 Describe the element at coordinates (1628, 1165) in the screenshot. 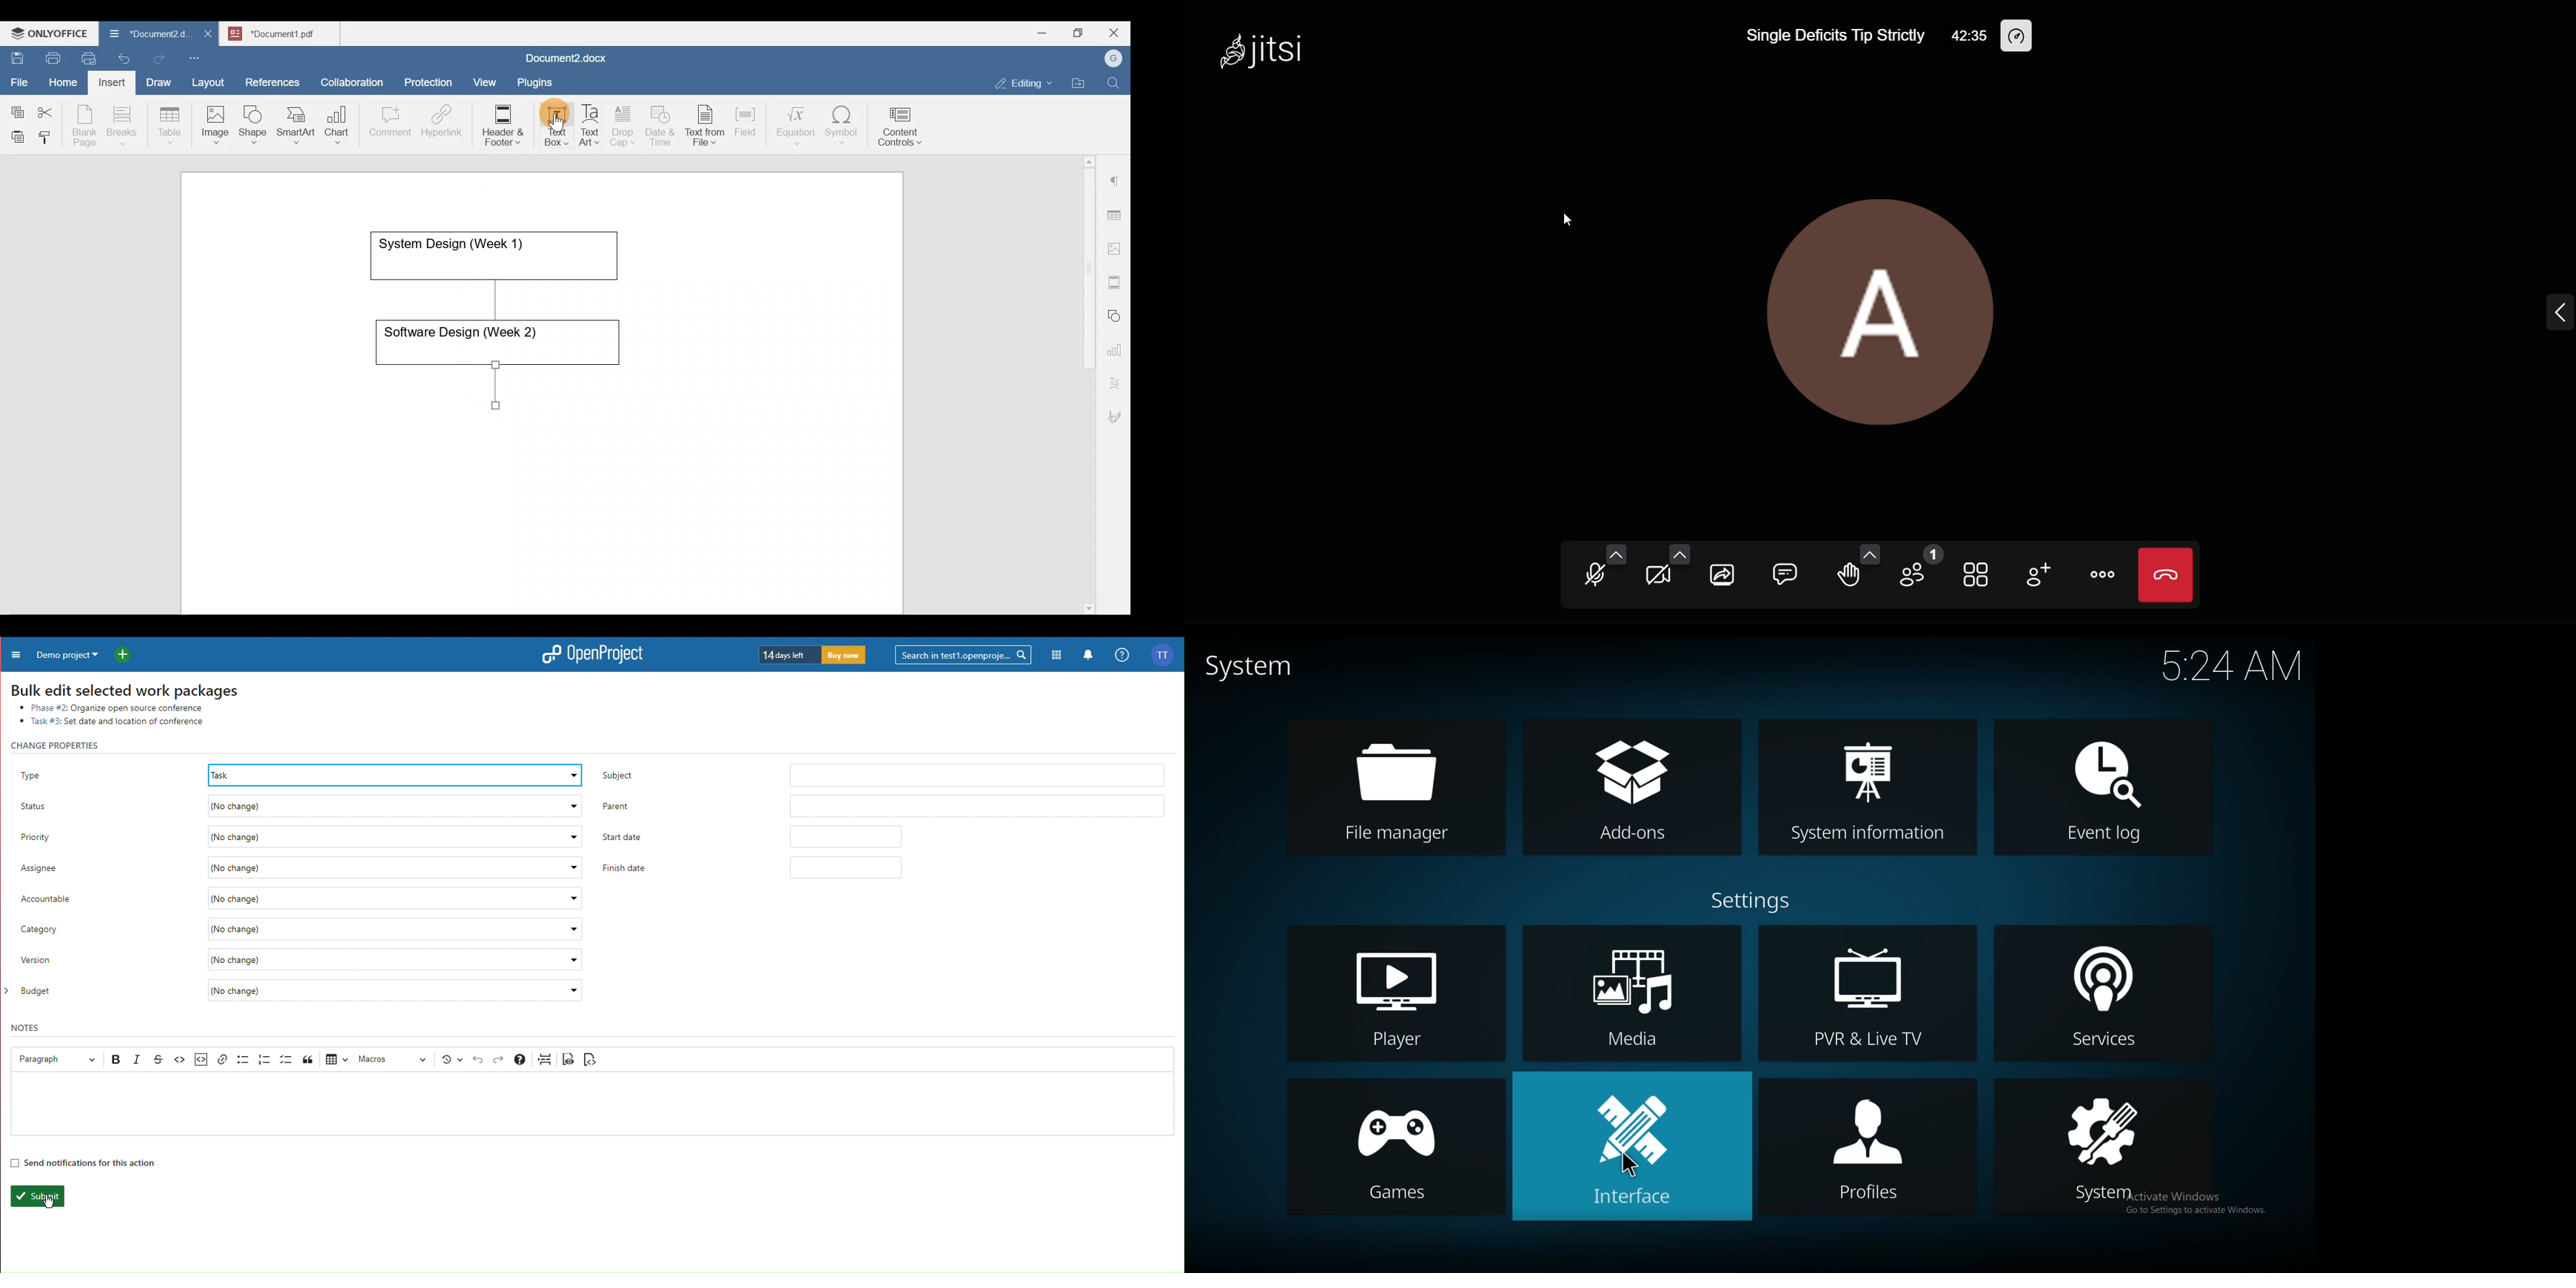

I see `cursor` at that location.